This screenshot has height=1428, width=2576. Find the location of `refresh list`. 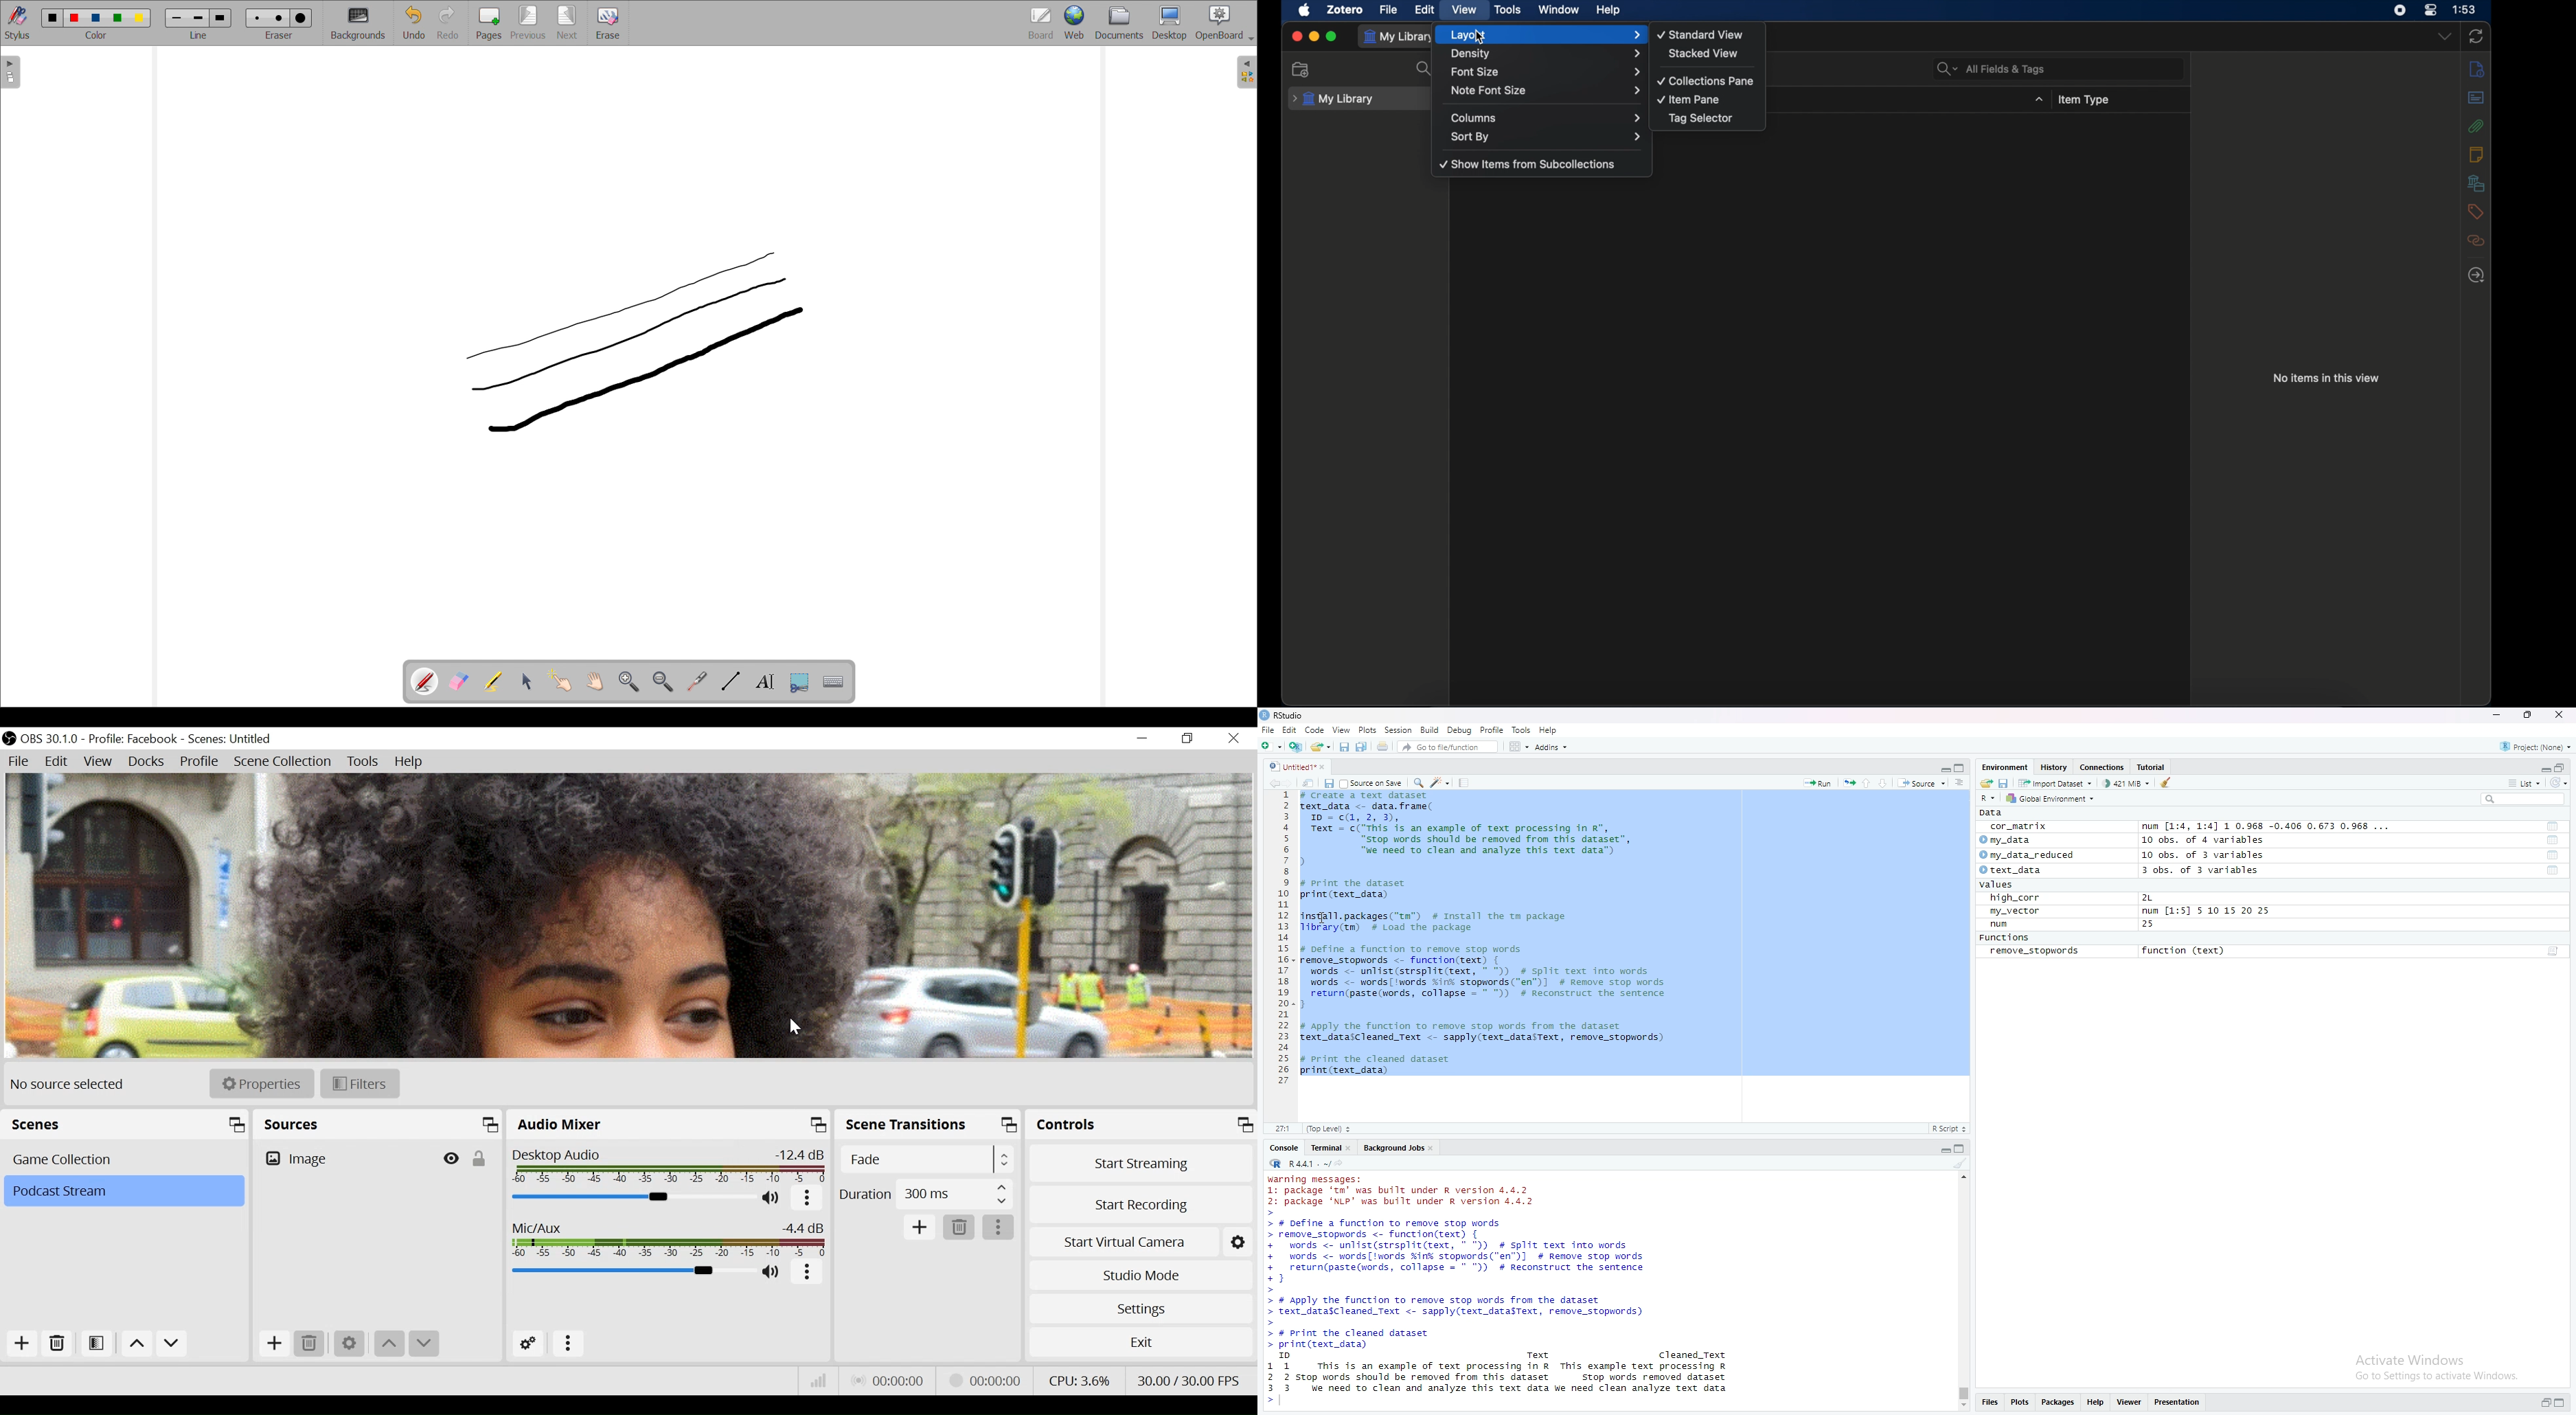

refresh list is located at coordinates (2560, 783).